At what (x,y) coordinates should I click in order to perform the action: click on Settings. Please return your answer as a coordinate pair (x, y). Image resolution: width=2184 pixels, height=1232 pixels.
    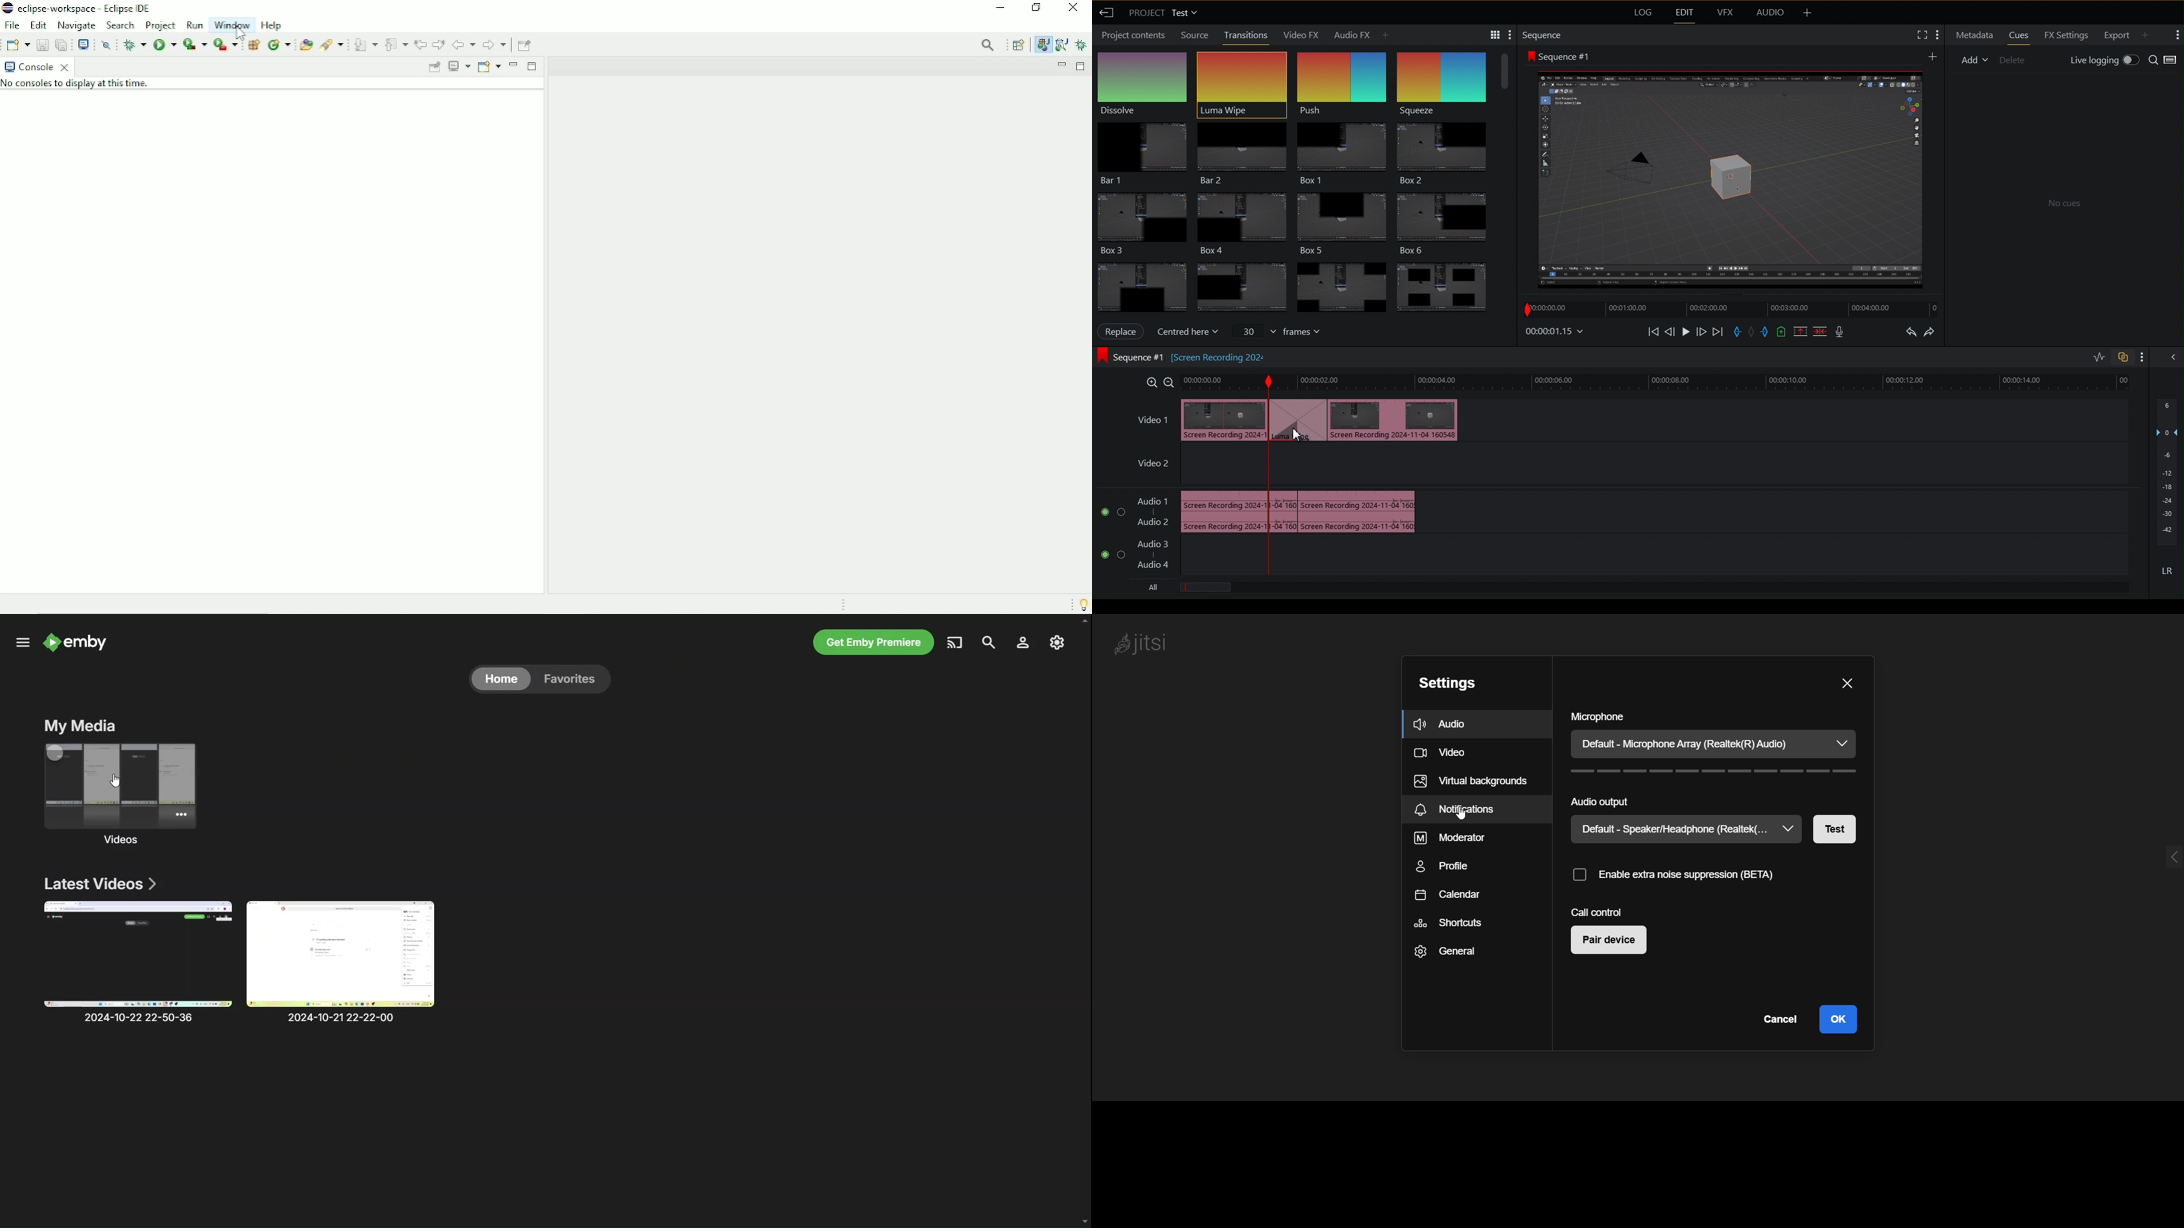
    Looking at the image, I should click on (1467, 683).